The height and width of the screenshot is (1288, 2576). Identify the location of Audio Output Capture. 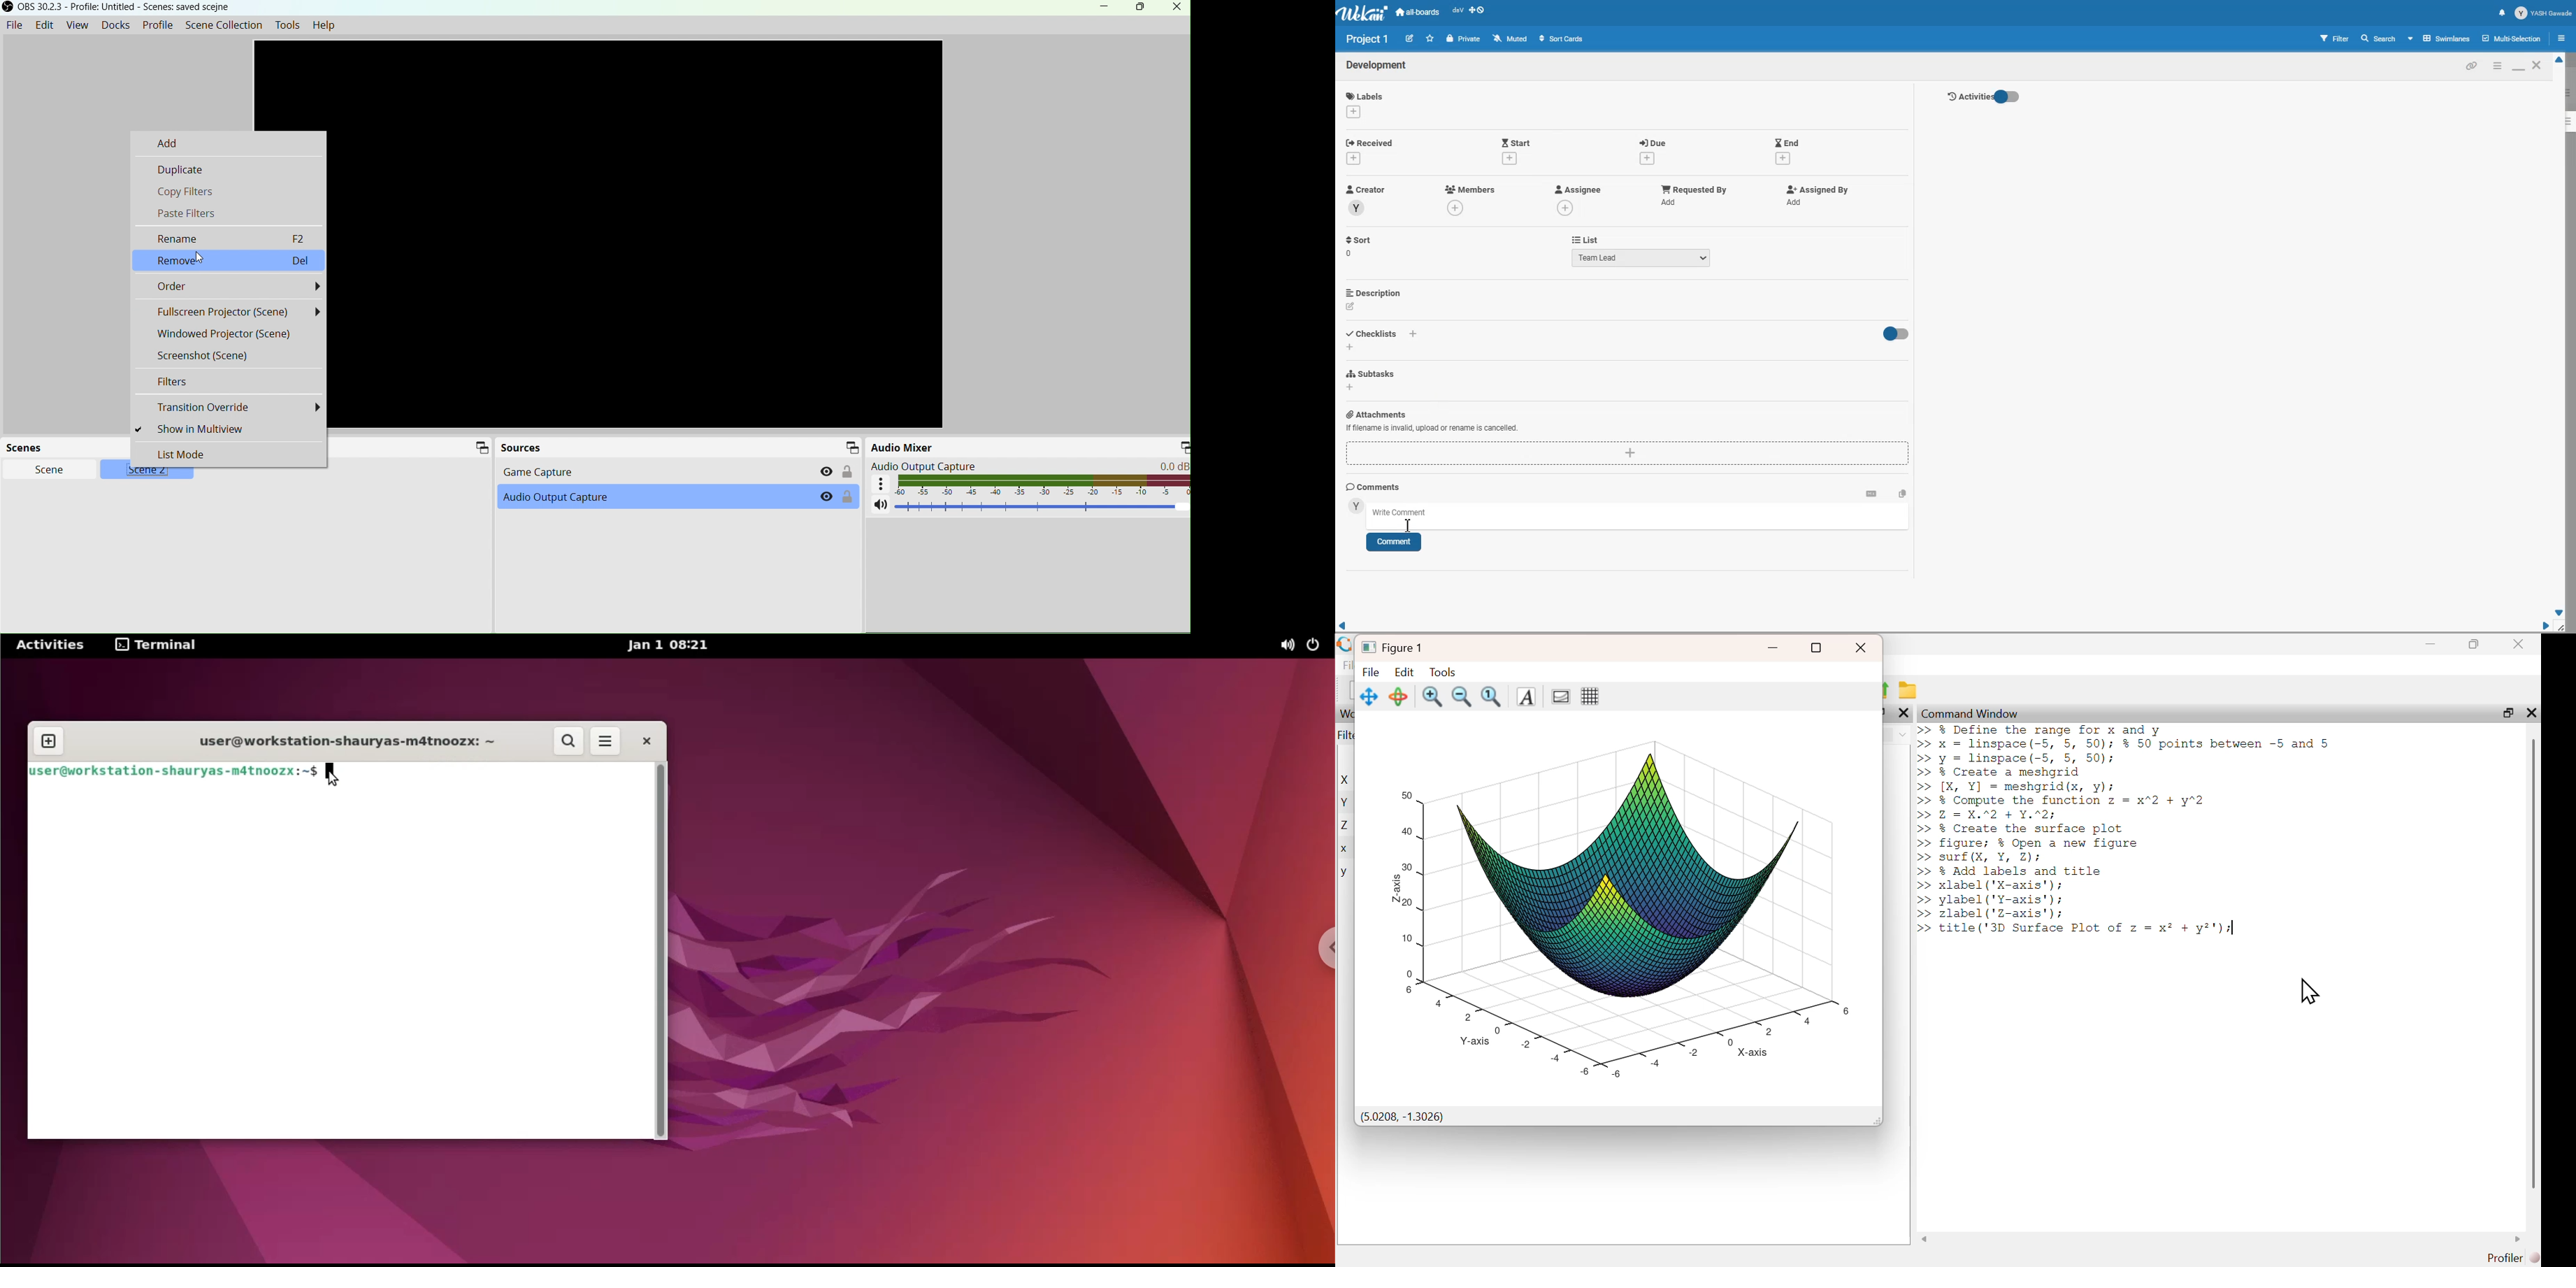
(583, 500).